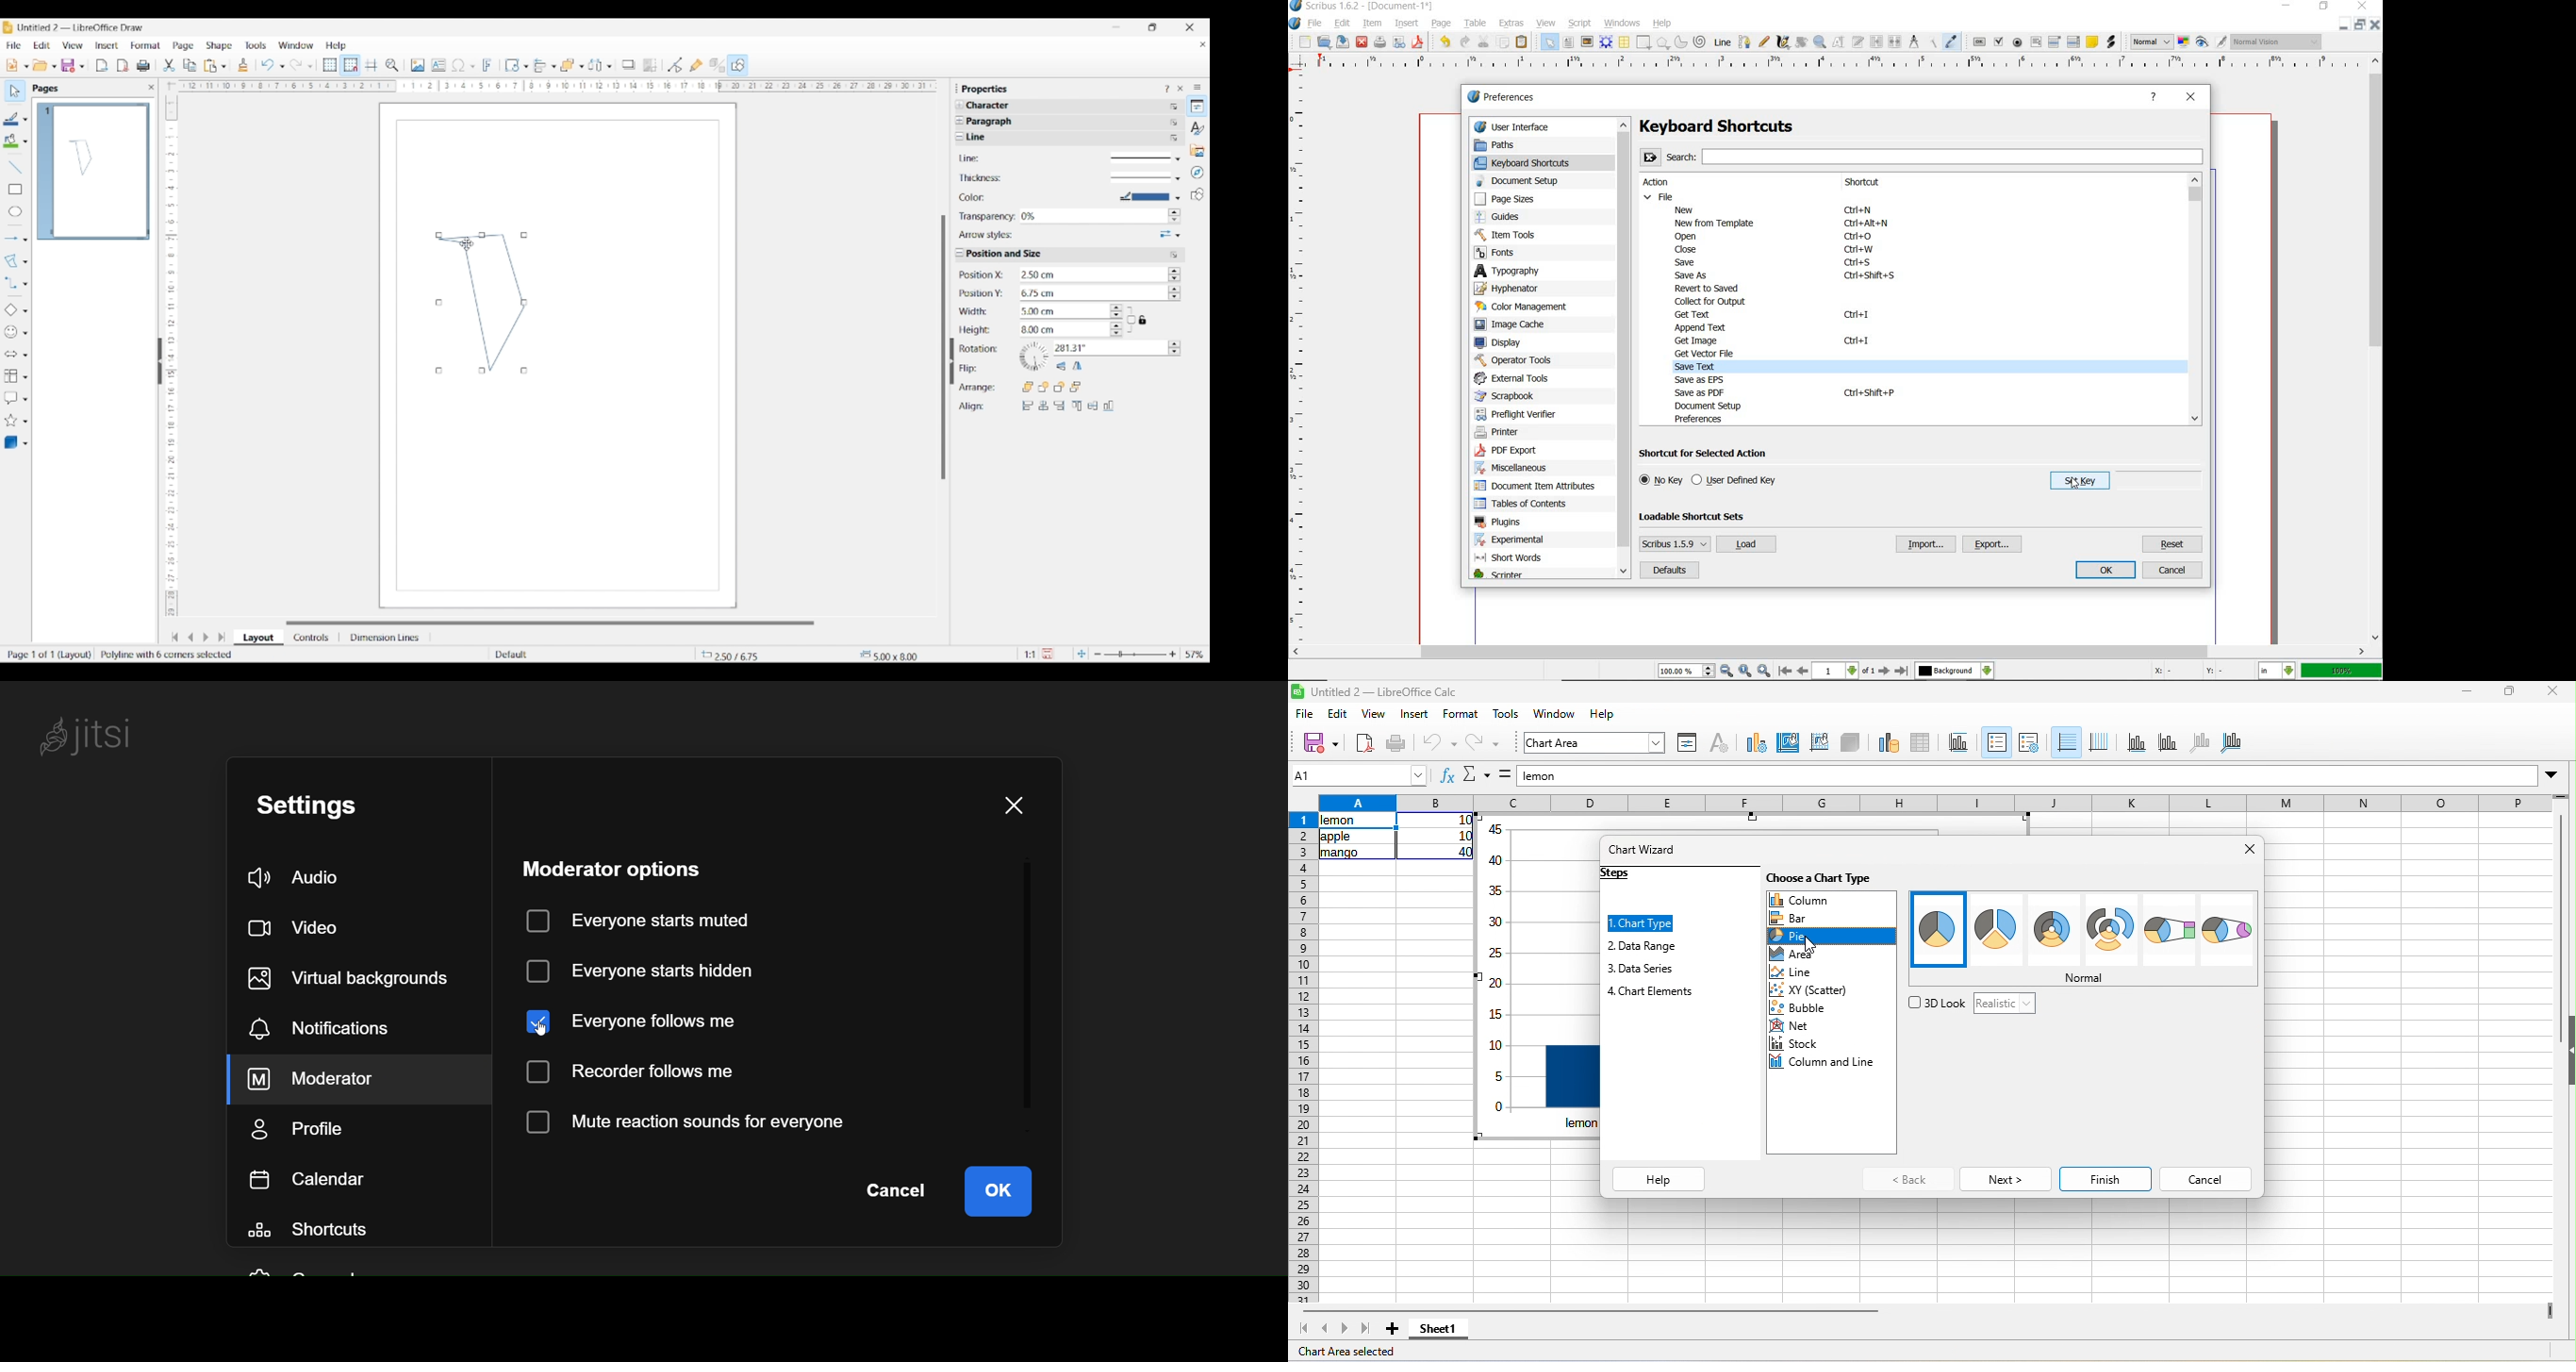 The width and height of the screenshot is (2576, 1372). What do you see at coordinates (1504, 342) in the screenshot?
I see `display` at bounding box center [1504, 342].